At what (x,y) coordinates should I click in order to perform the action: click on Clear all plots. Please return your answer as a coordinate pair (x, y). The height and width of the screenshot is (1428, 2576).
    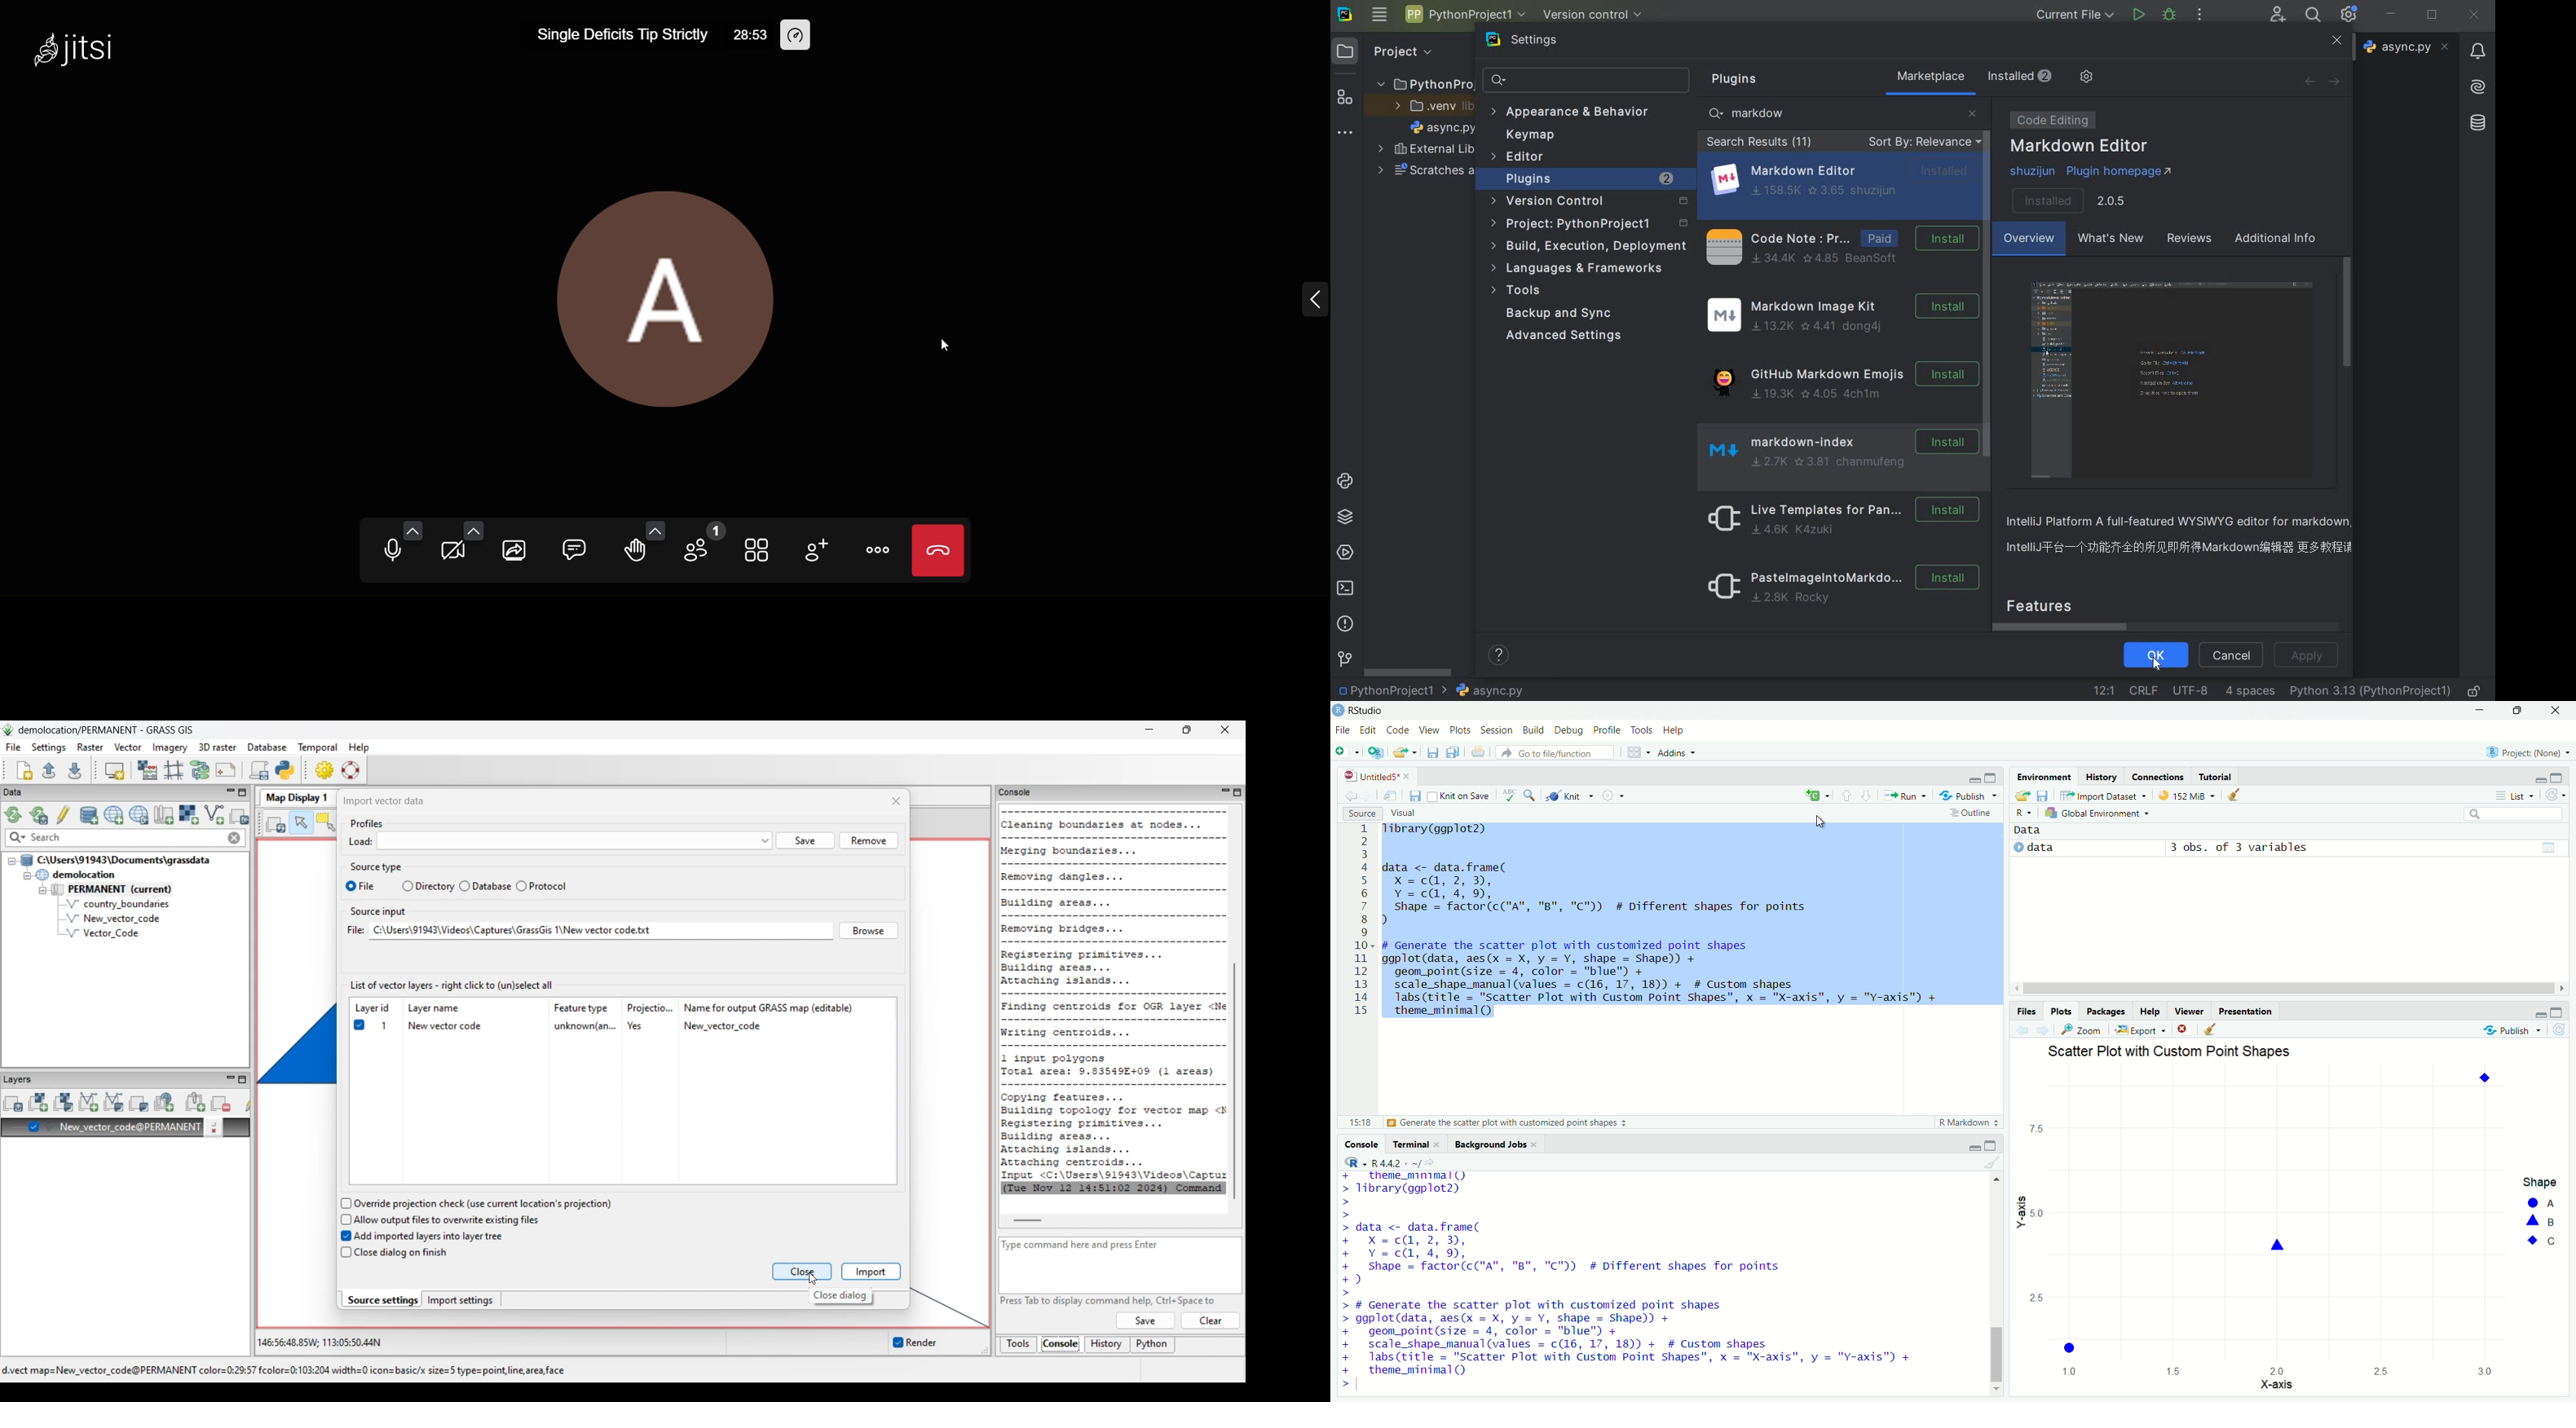
    Looking at the image, I should click on (2210, 1029).